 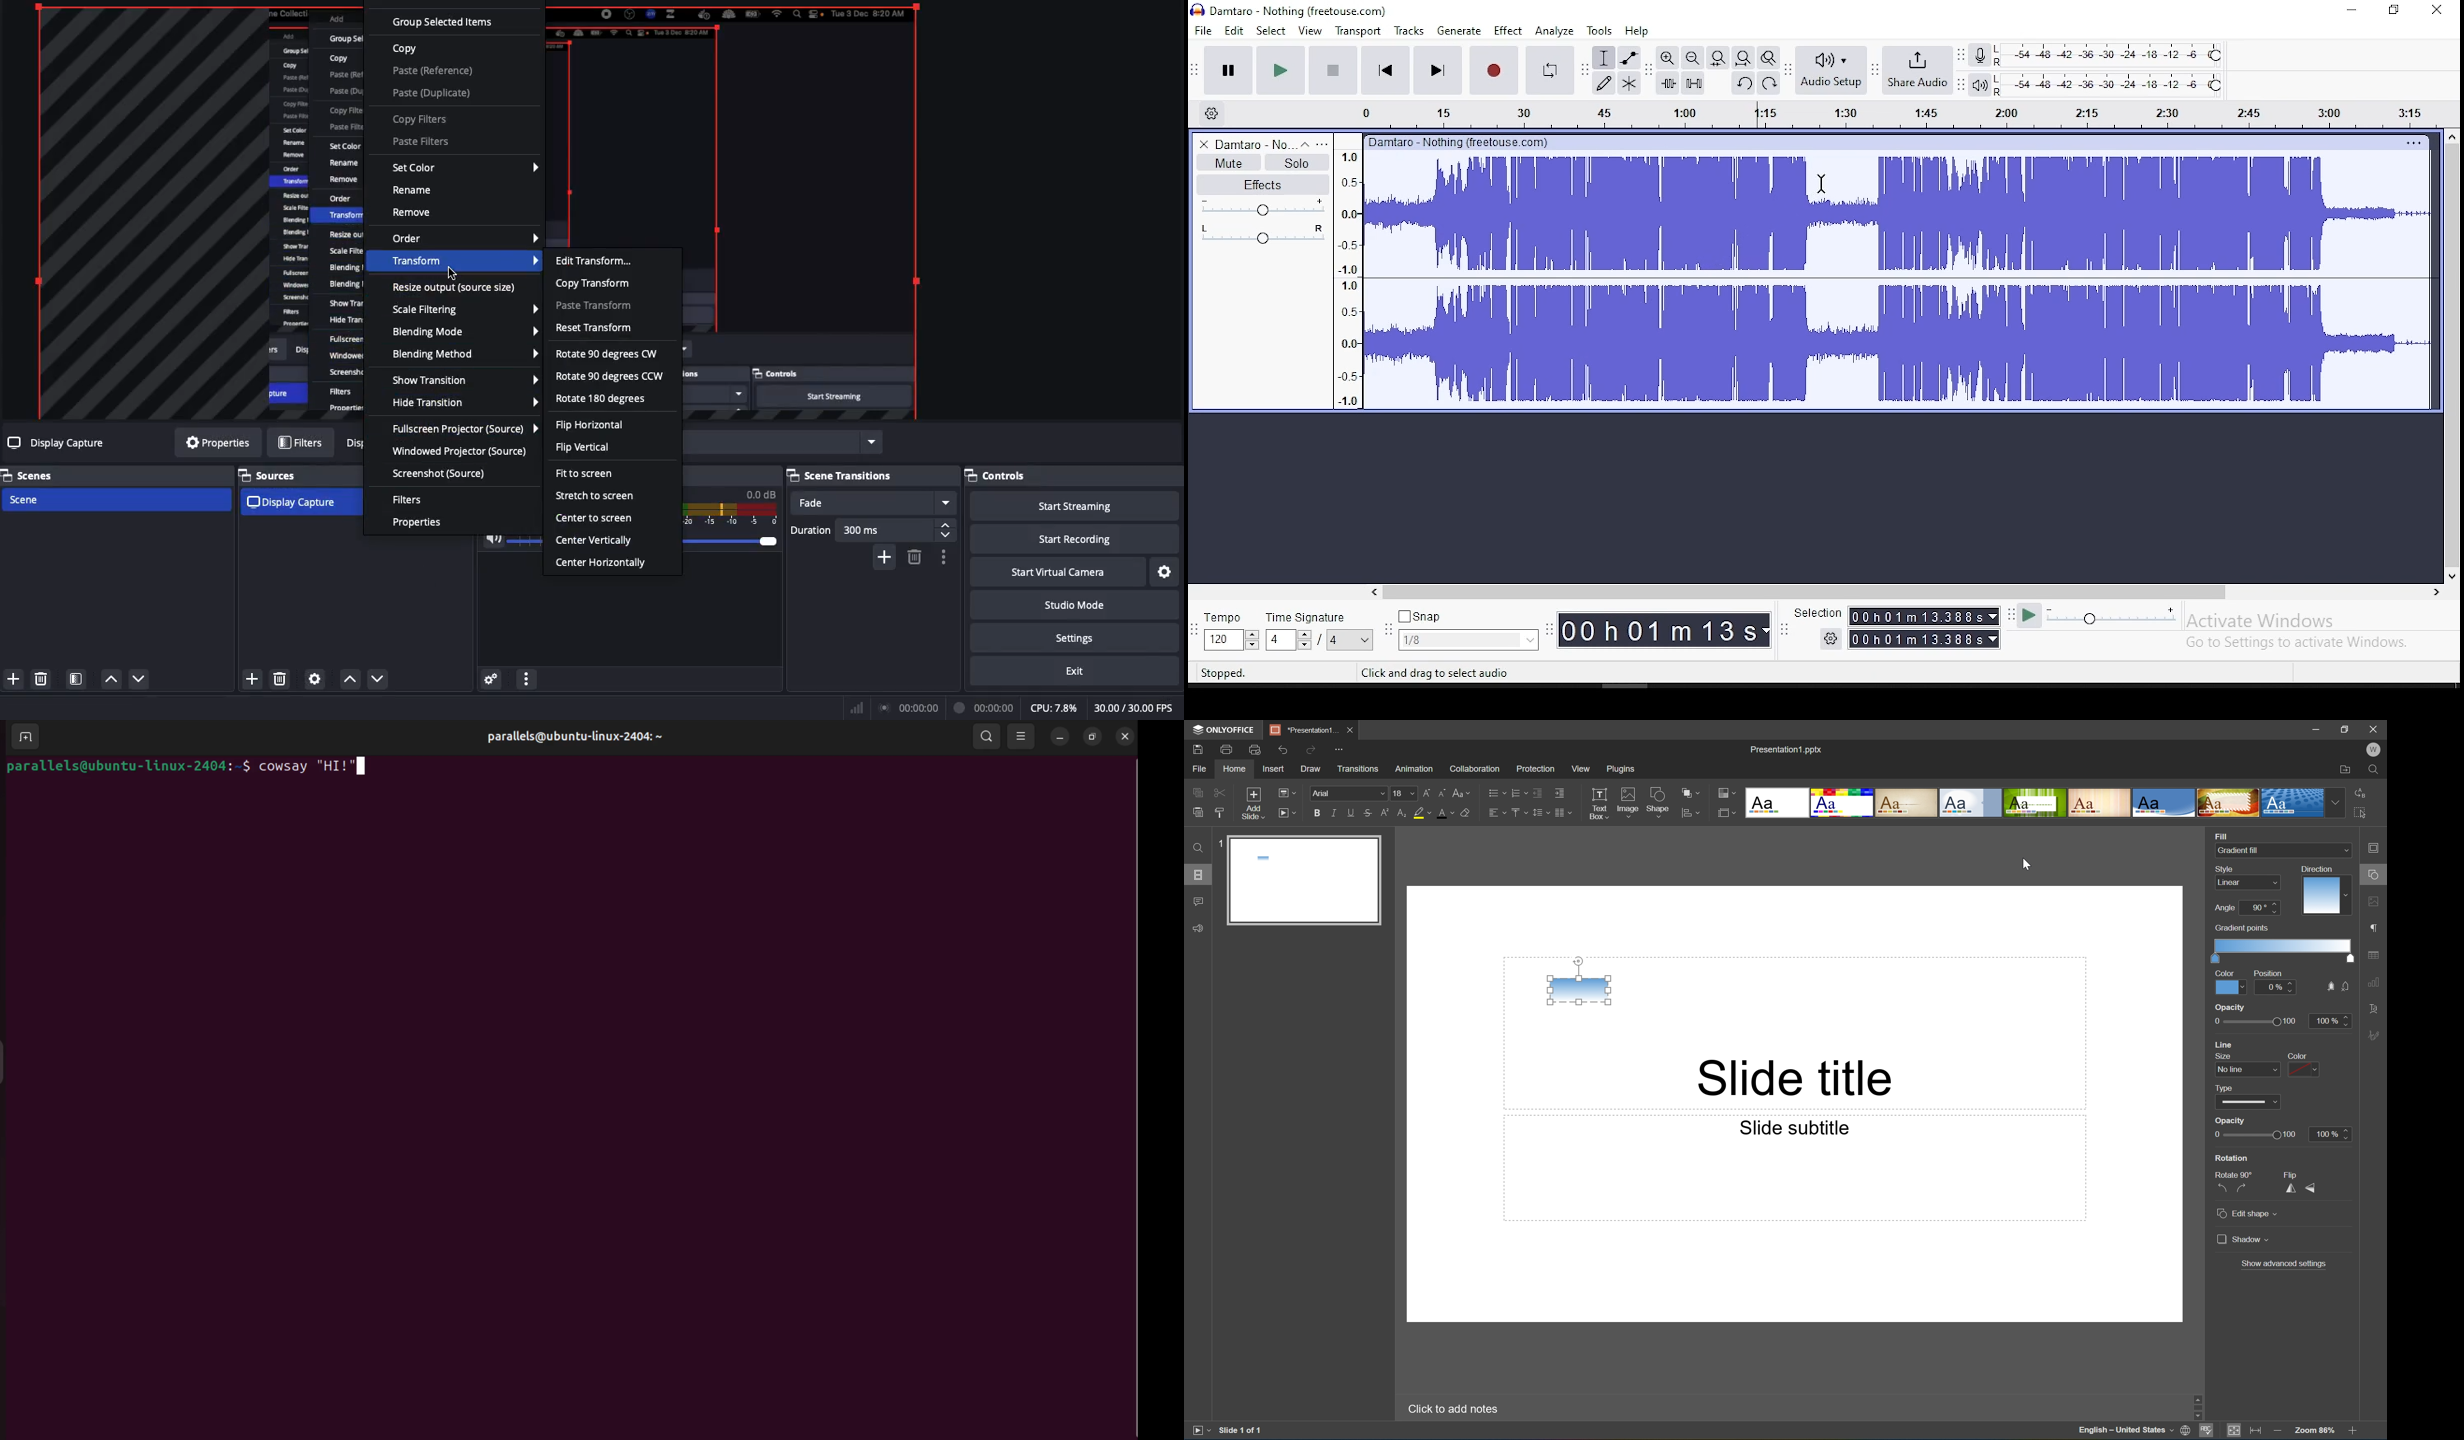 I want to click on Subscript, so click(x=1400, y=813).